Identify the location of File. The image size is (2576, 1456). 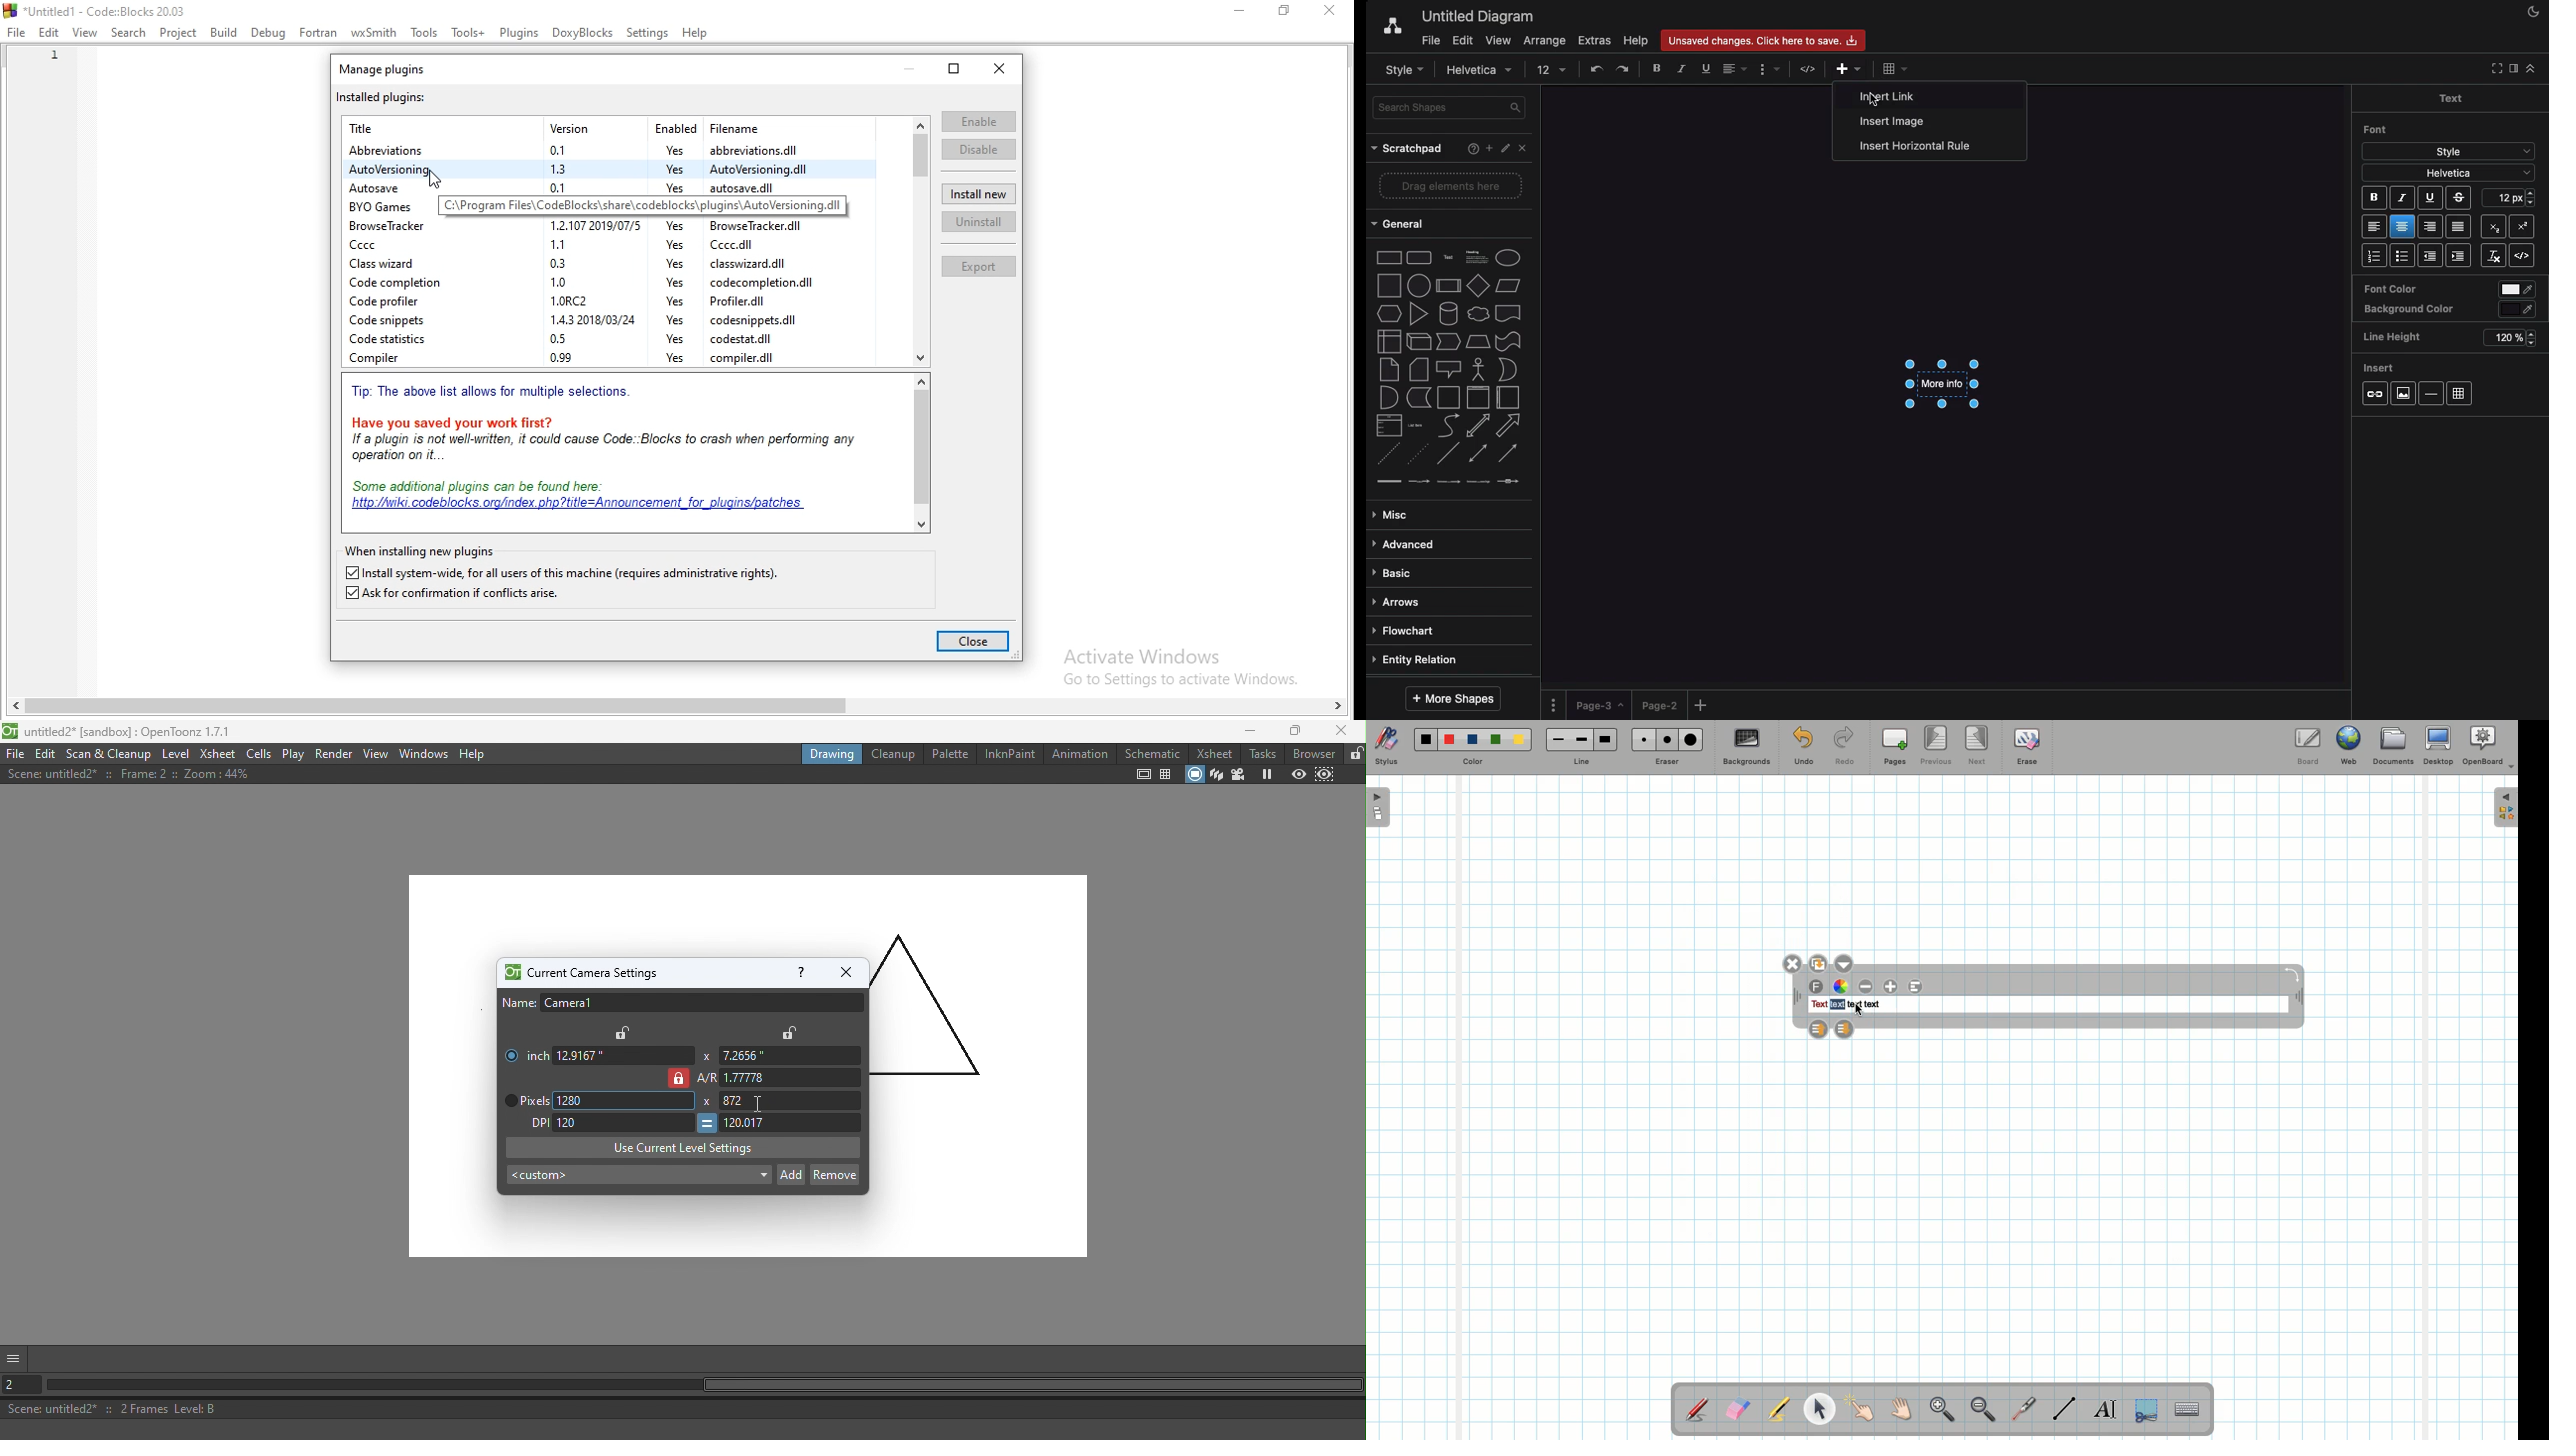
(1429, 39).